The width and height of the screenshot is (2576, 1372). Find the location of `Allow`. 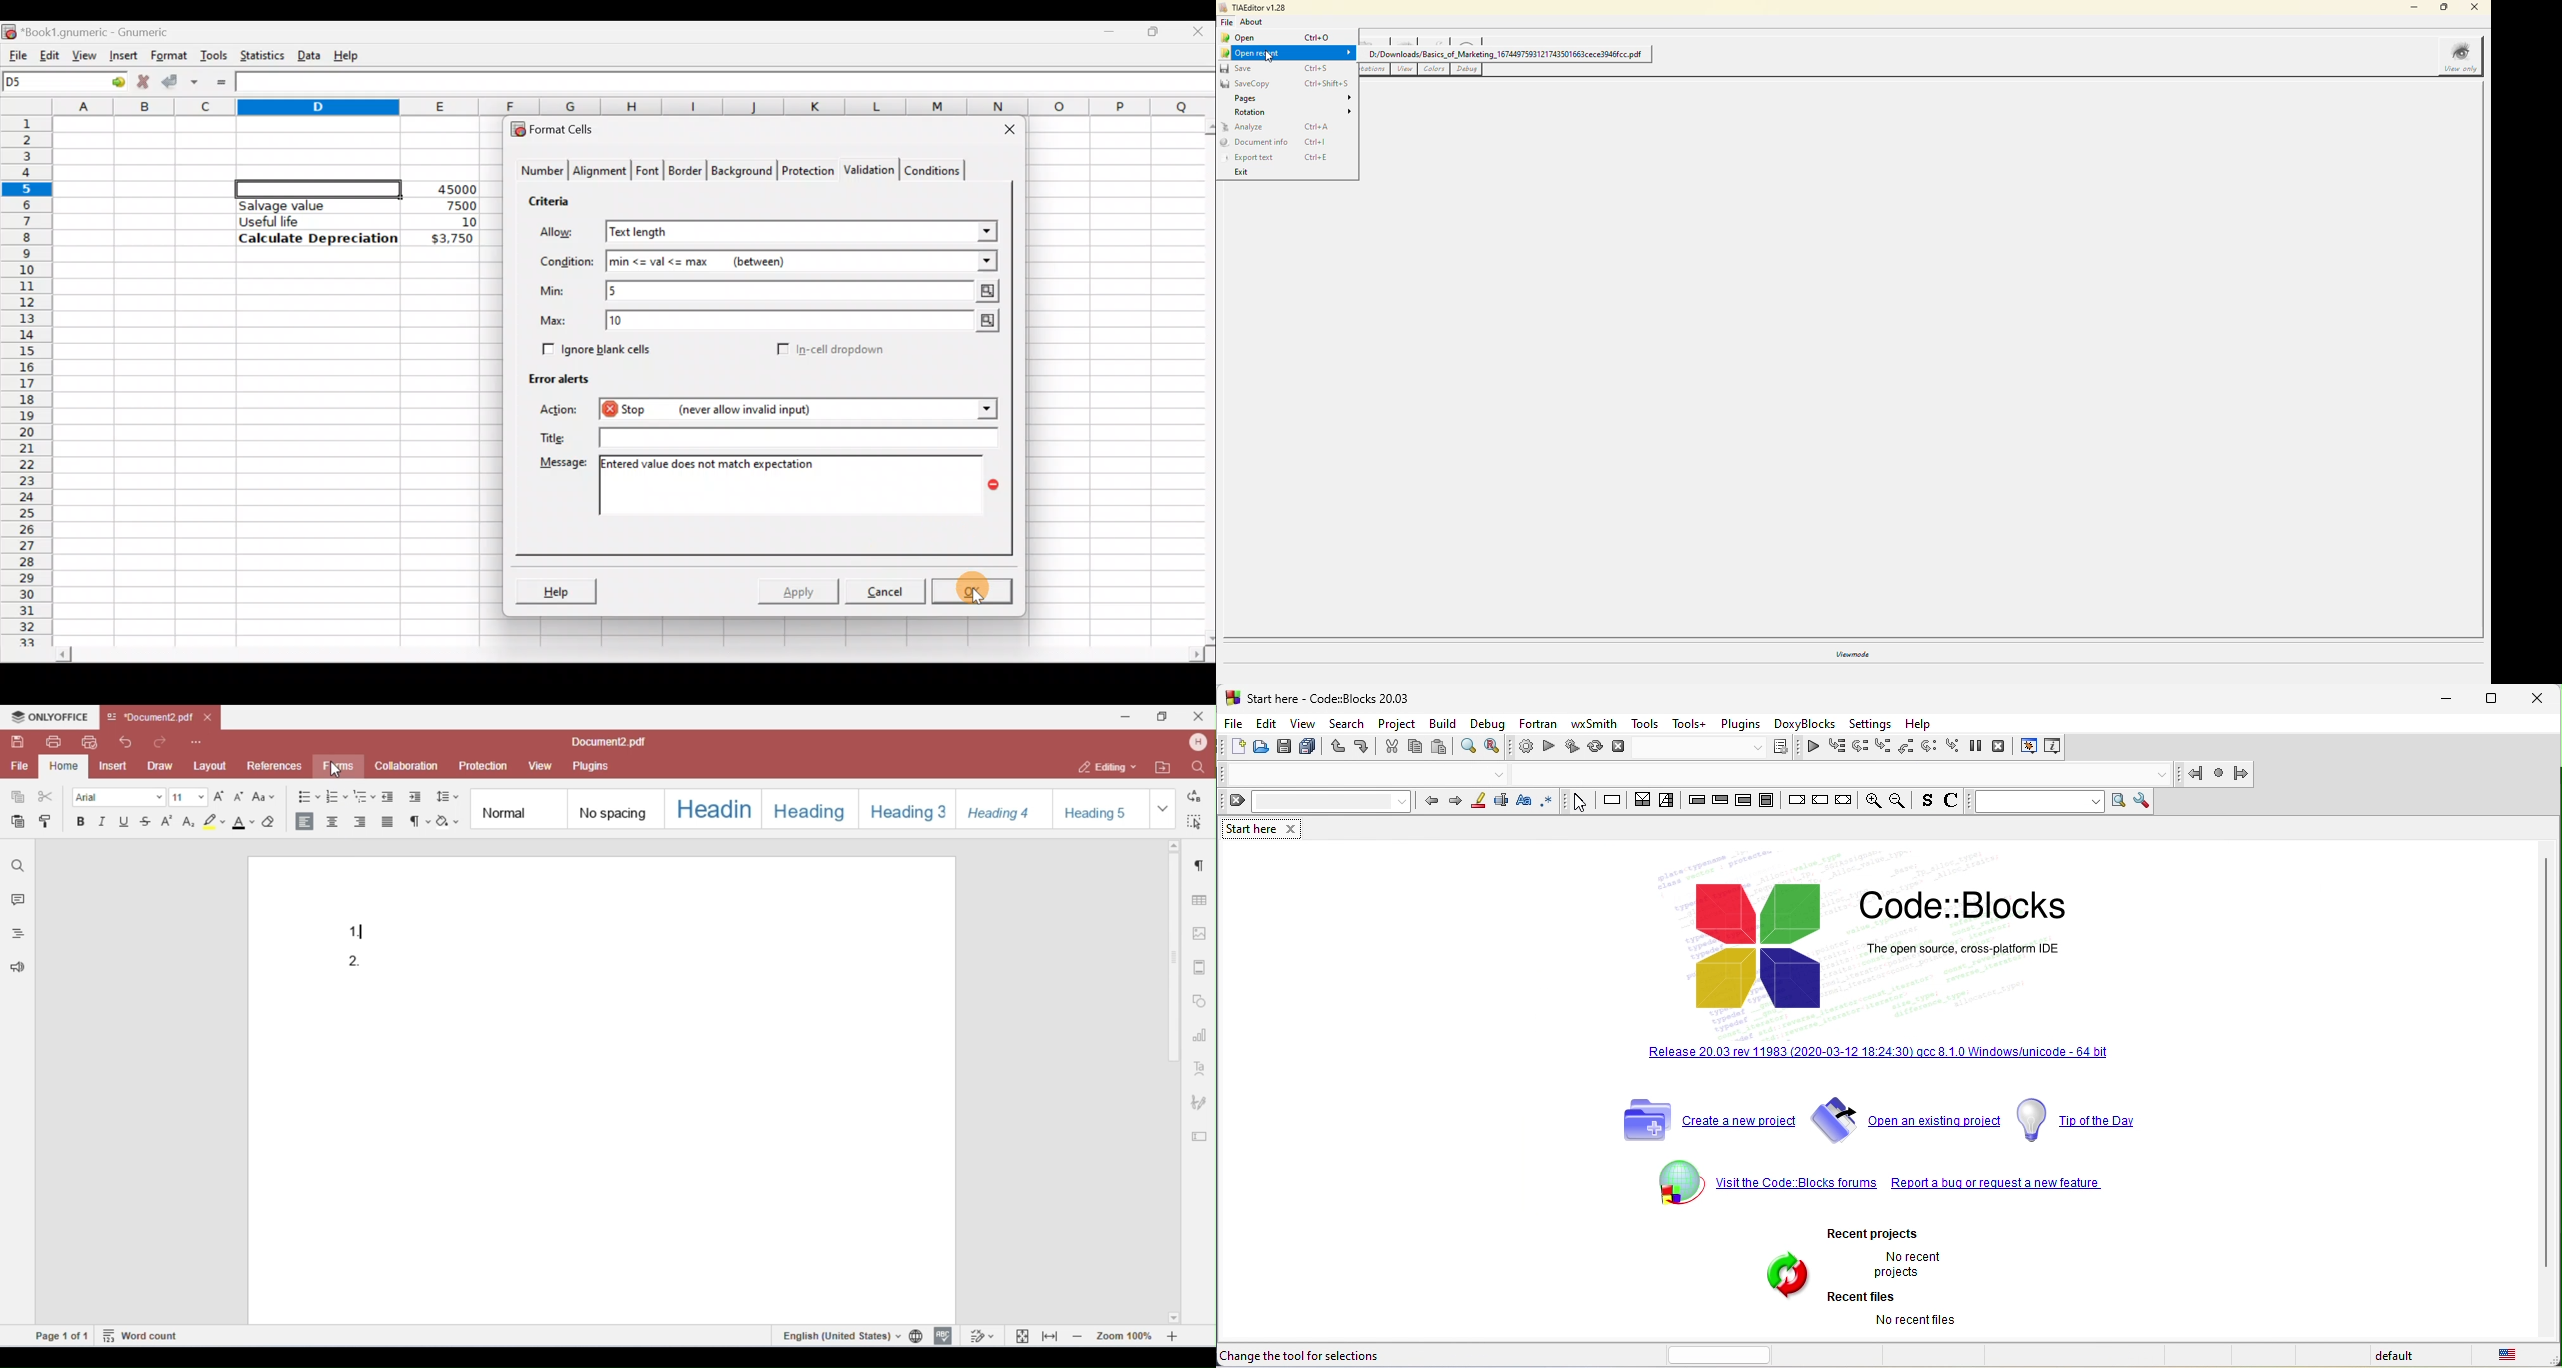

Allow is located at coordinates (566, 234).